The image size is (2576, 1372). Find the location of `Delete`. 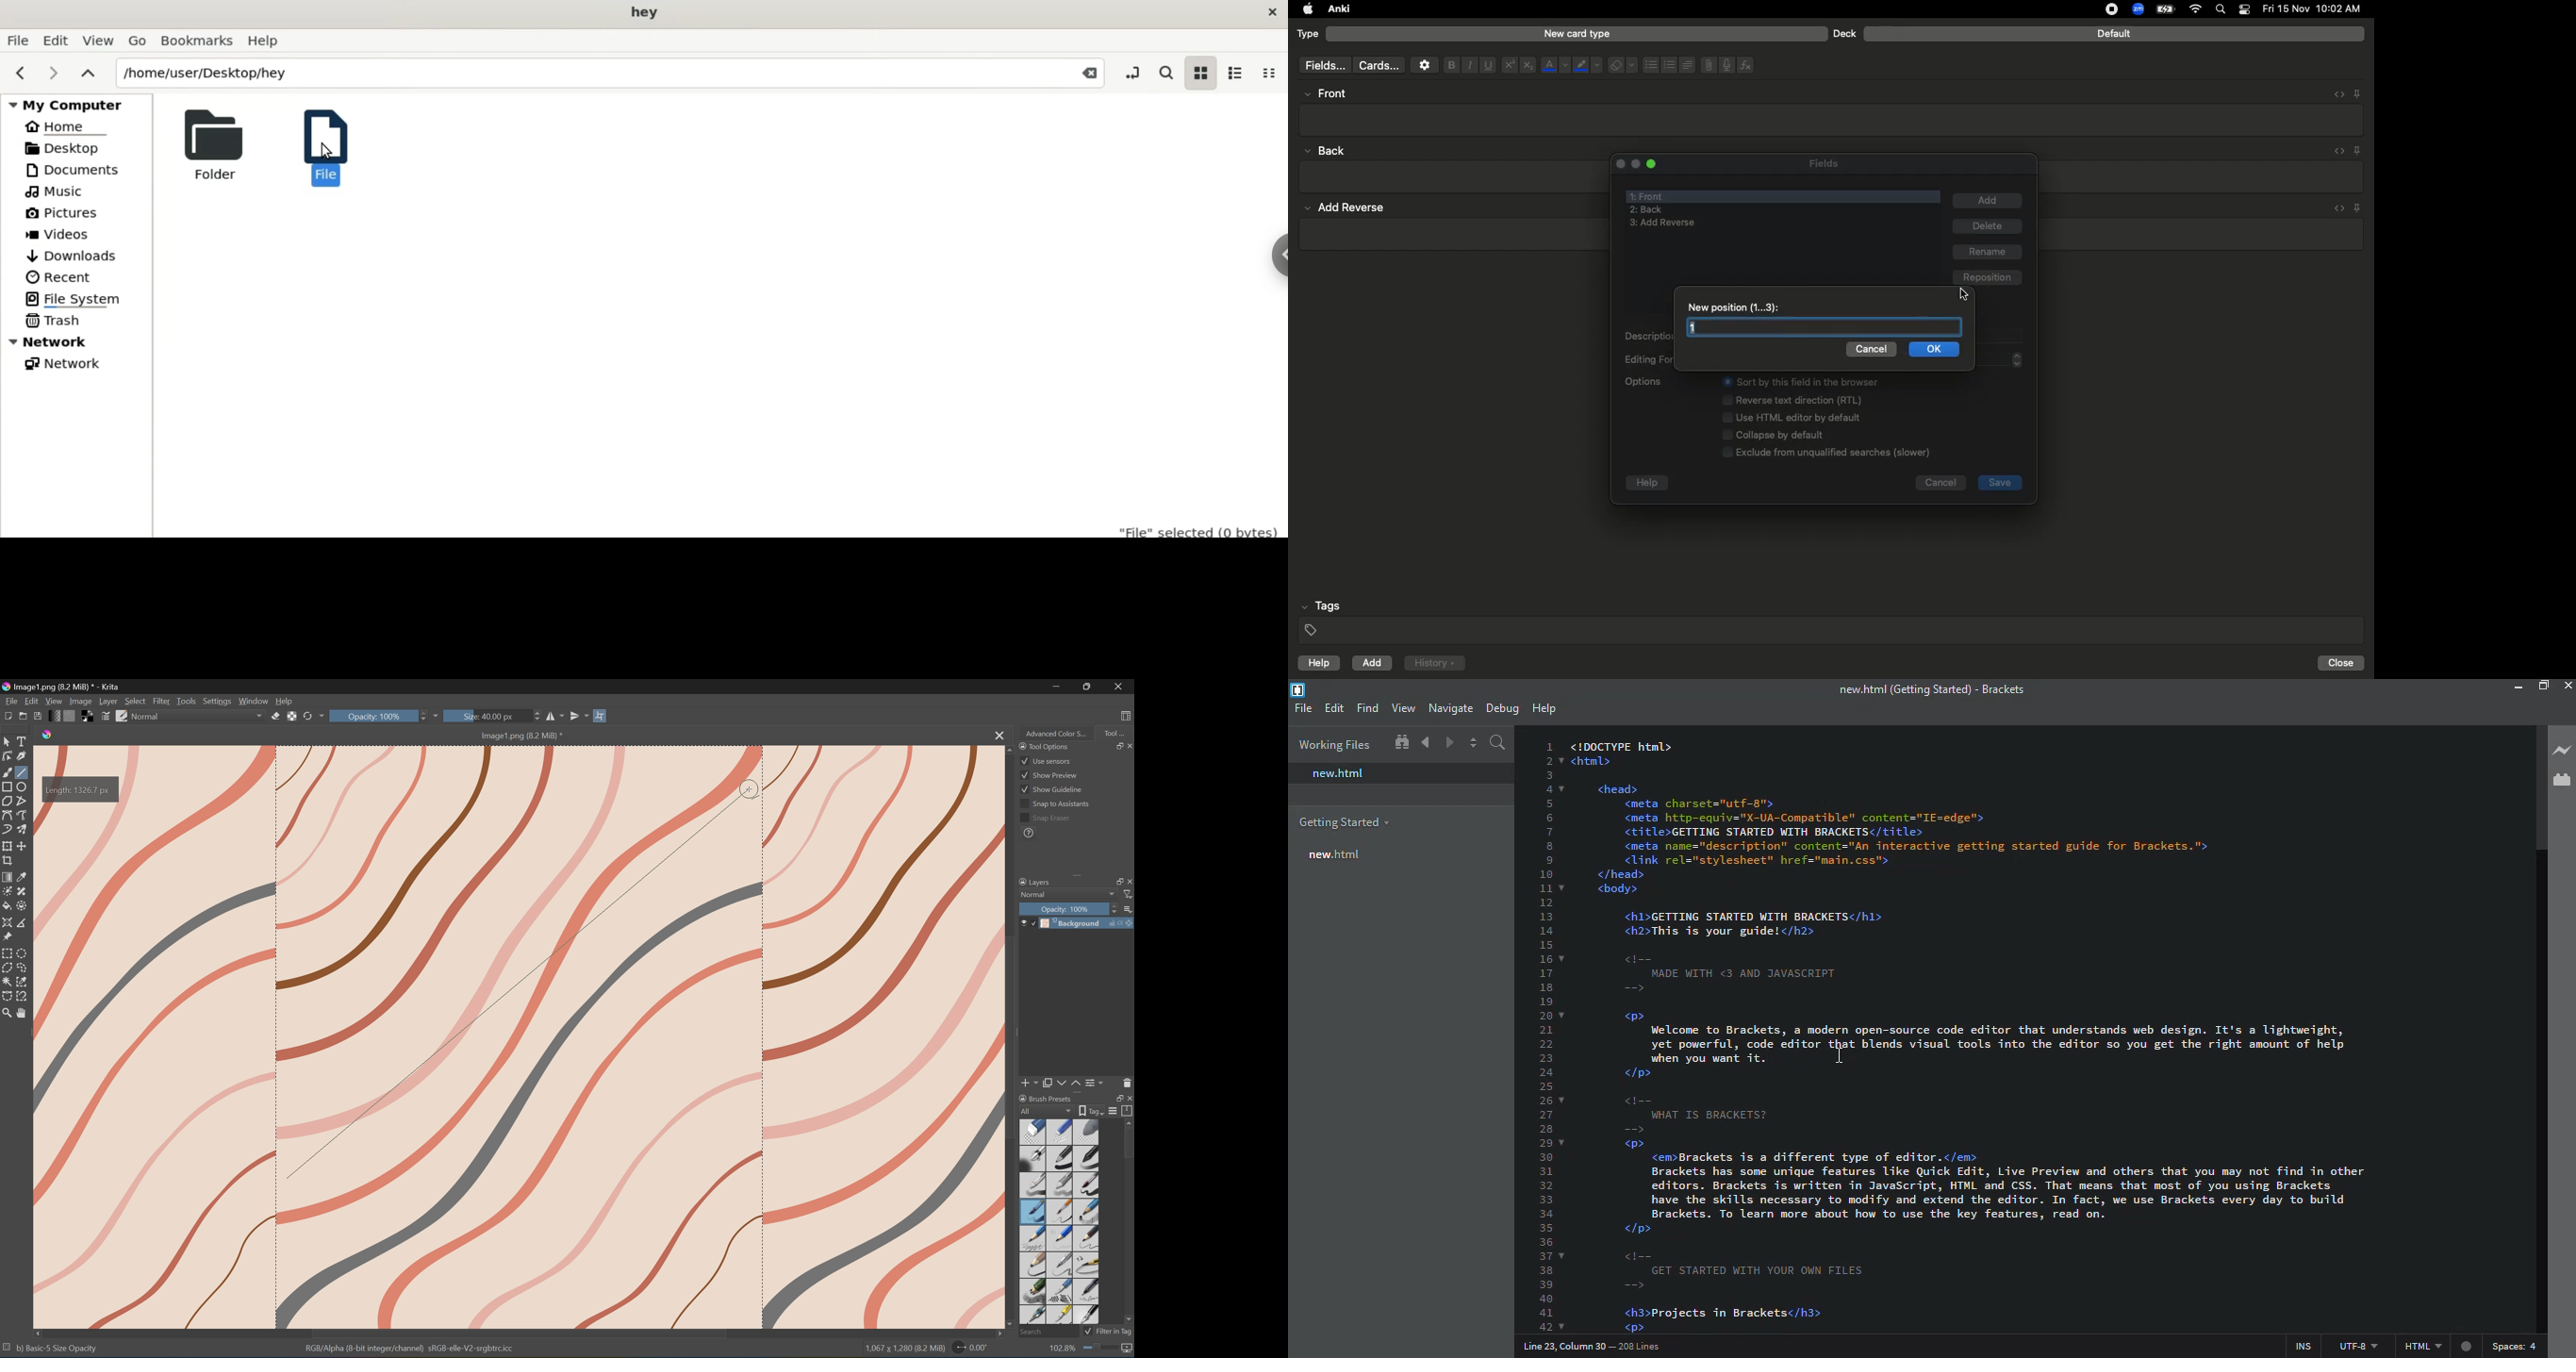

Delete is located at coordinates (1990, 227).